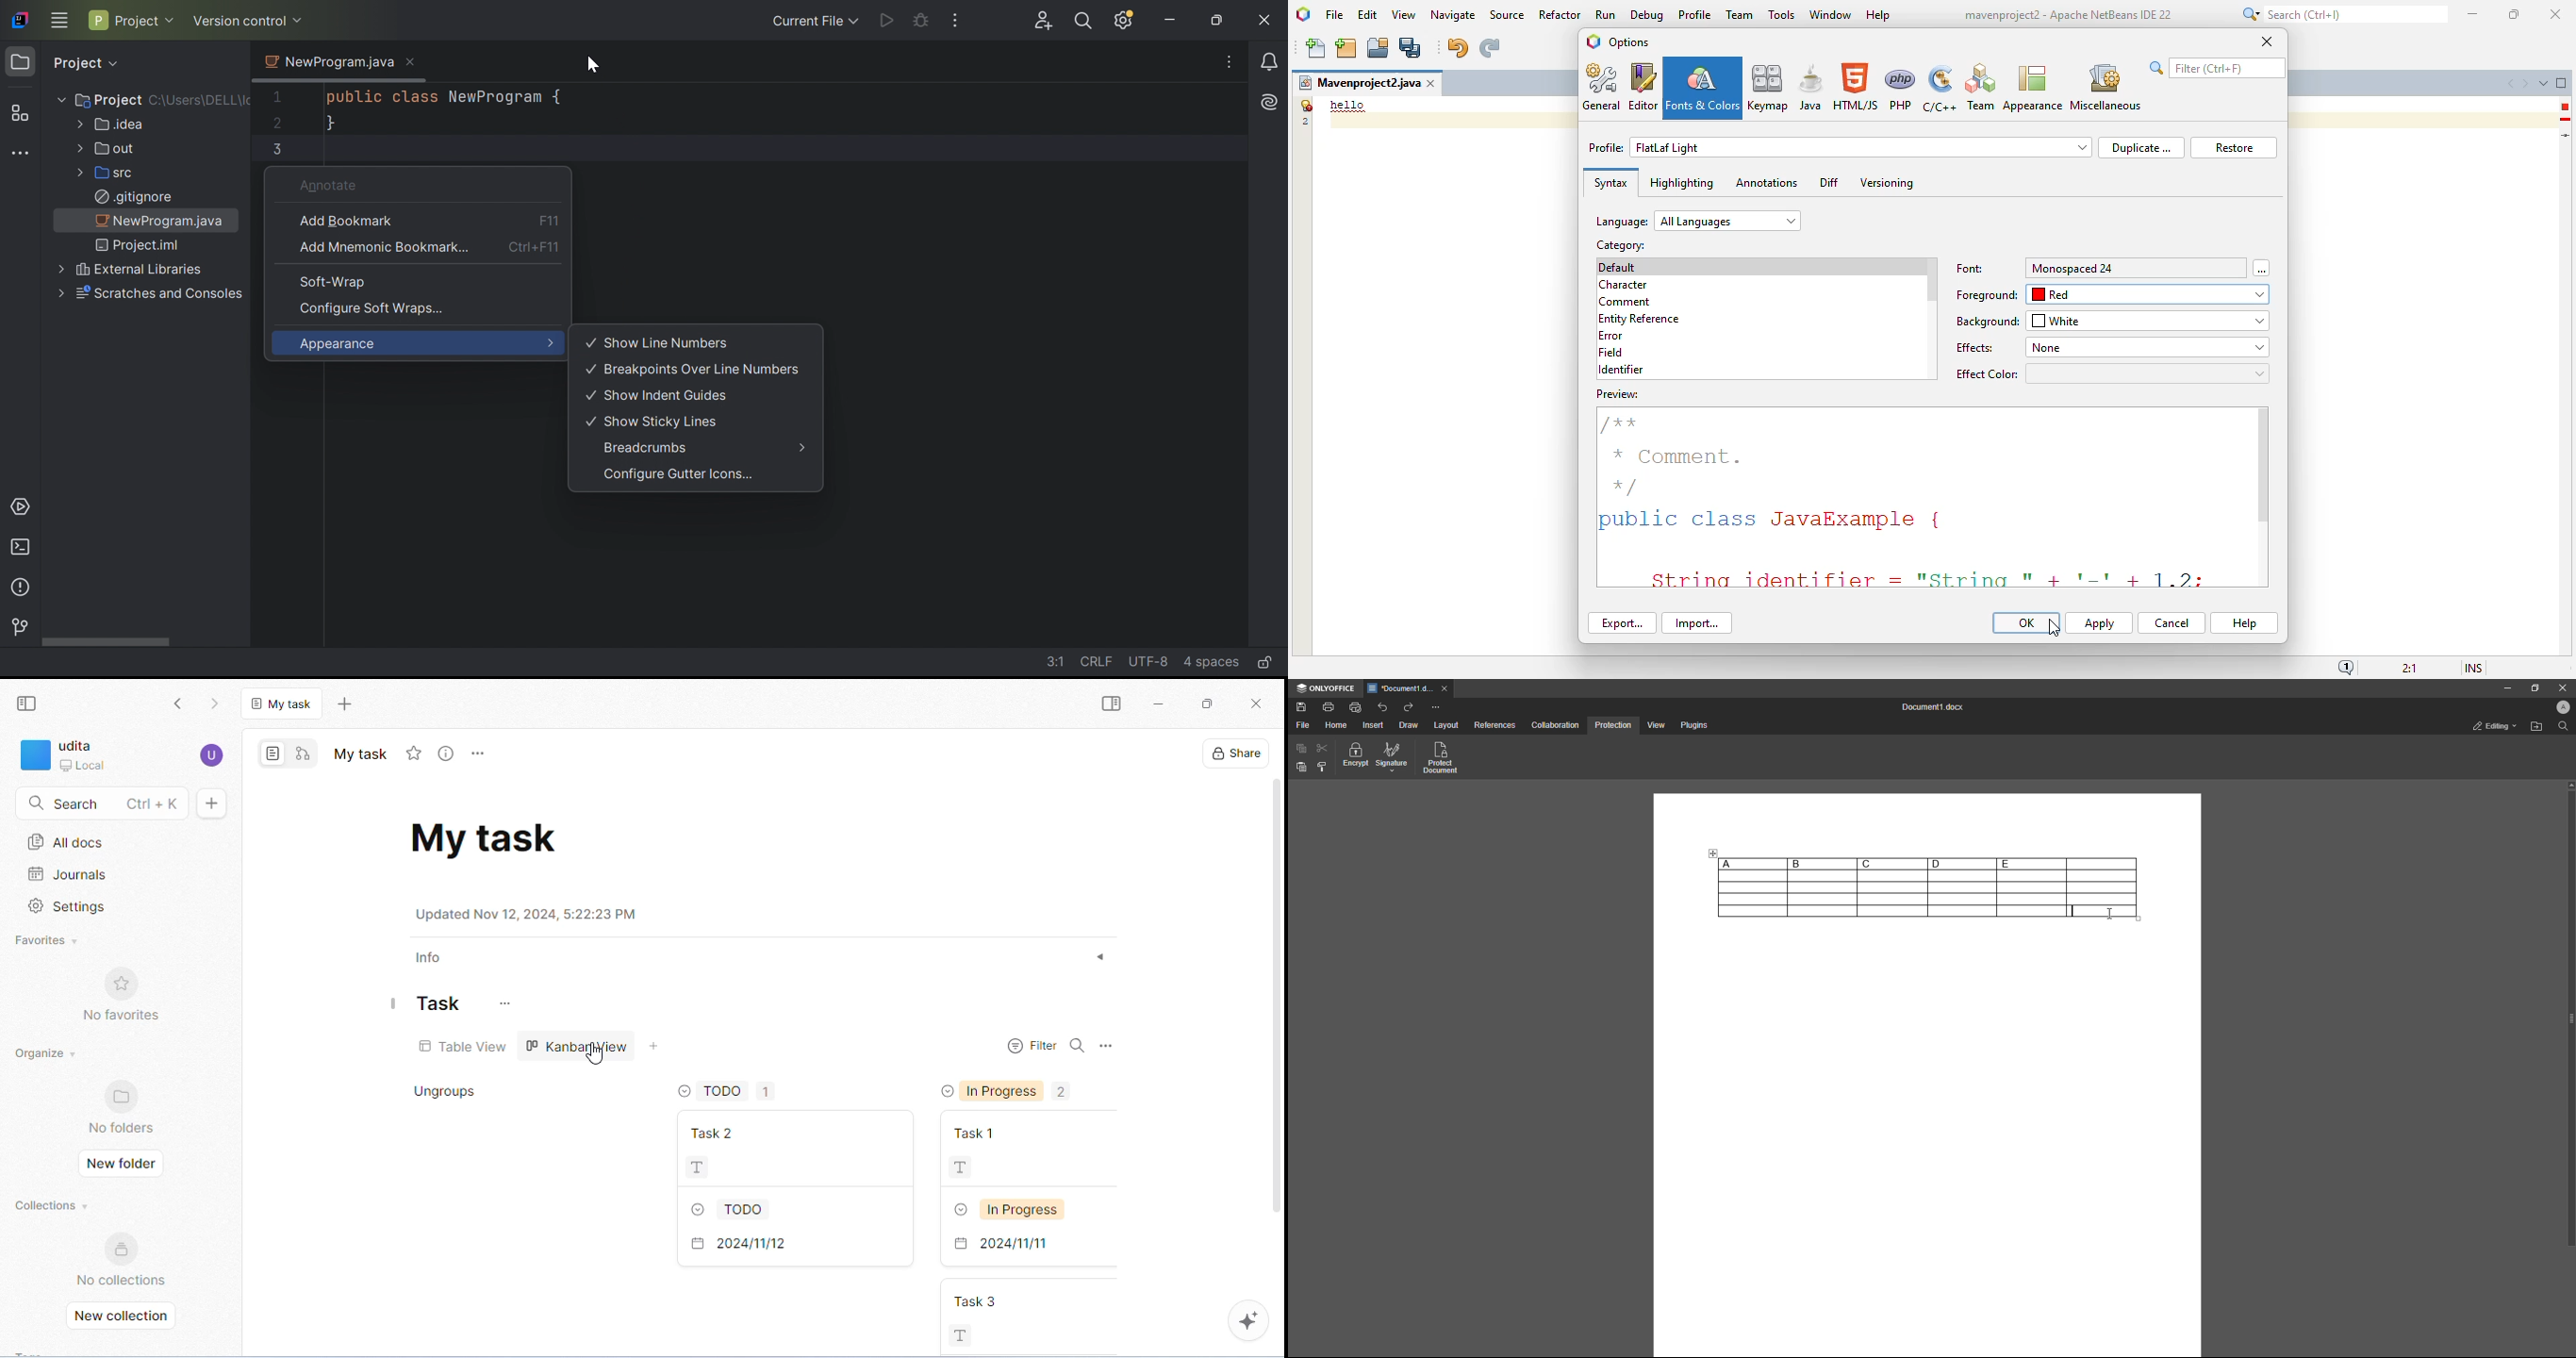  Describe the element at coordinates (2570, 1014) in the screenshot. I see `vertical scrollbar` at that location.